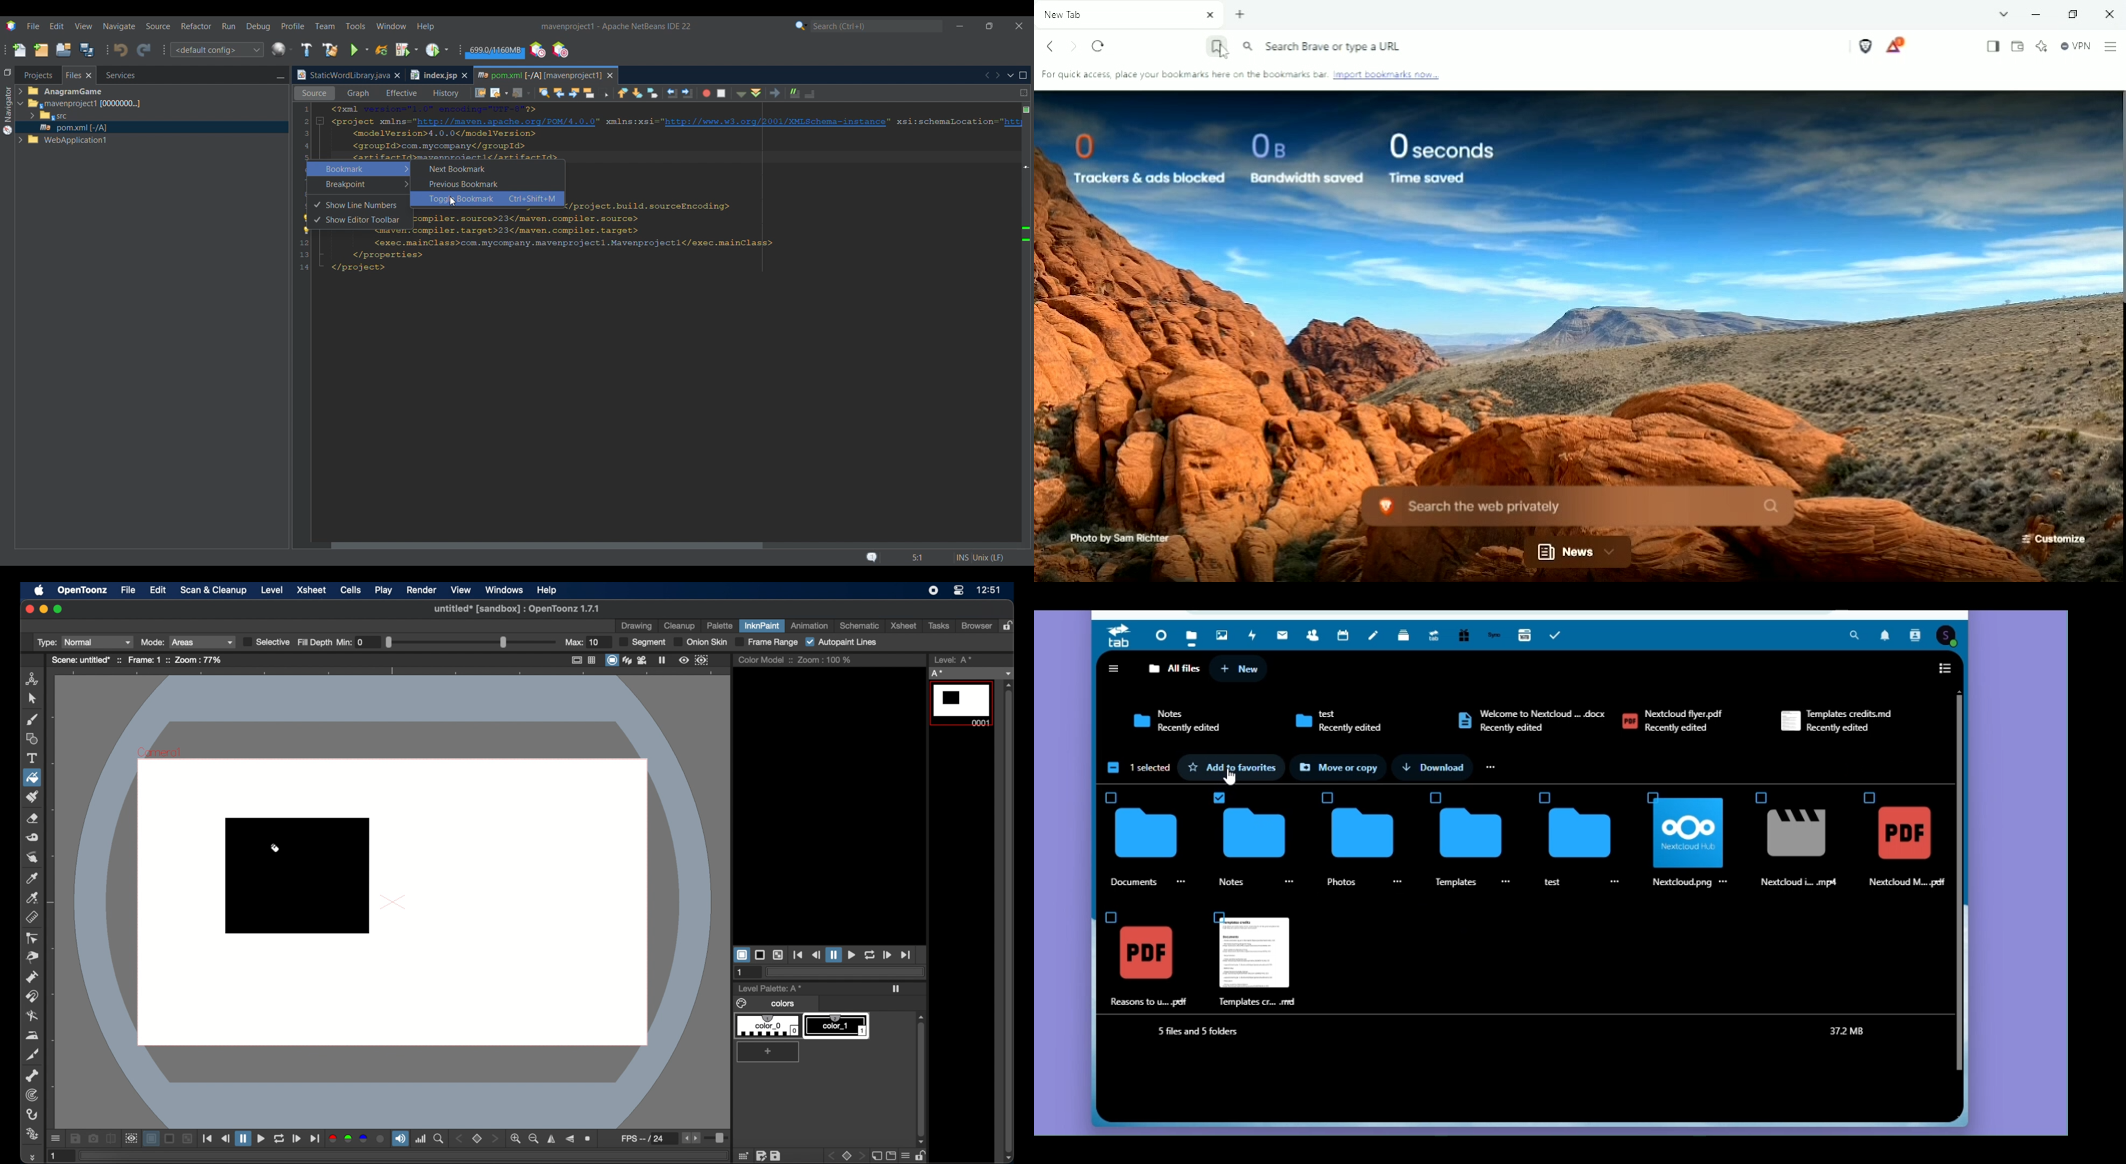 Image resolution: width=2128 pixels, height=1176 pixels. Describe the element at coordinates (1258, 951) in the screenshot. I see `Icon` at that location.